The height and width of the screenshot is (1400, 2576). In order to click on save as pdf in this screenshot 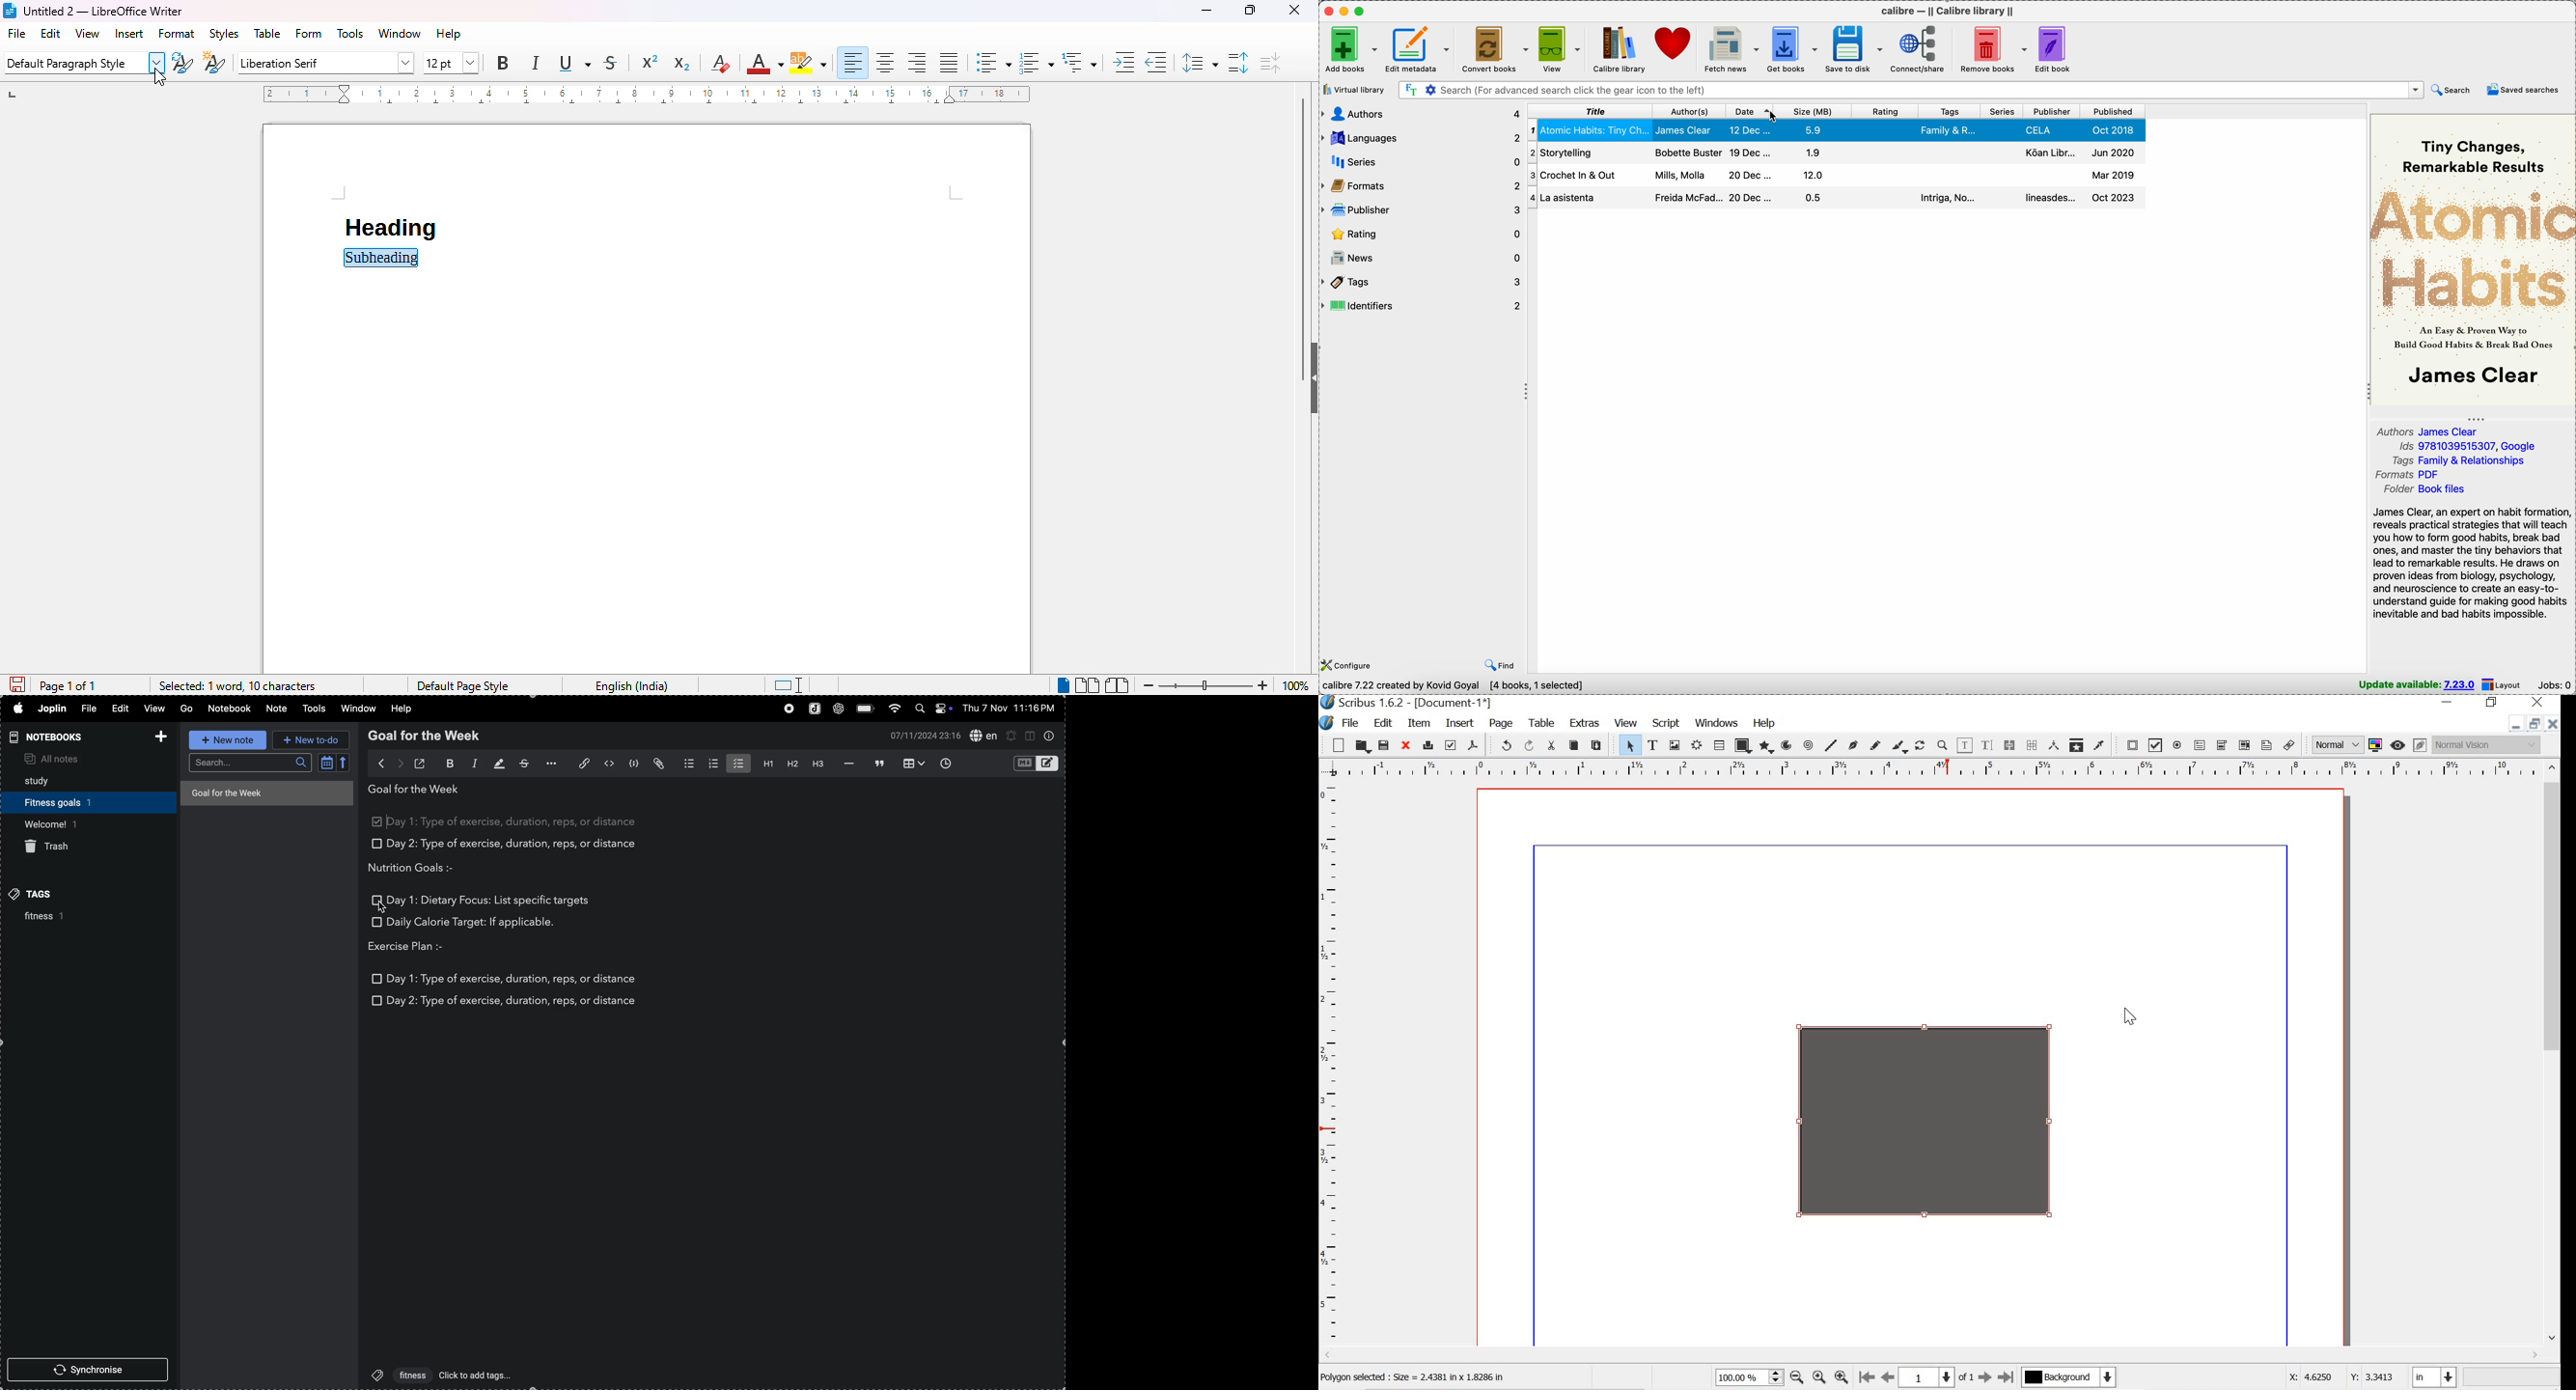, I will do `click(1473, 745)`.